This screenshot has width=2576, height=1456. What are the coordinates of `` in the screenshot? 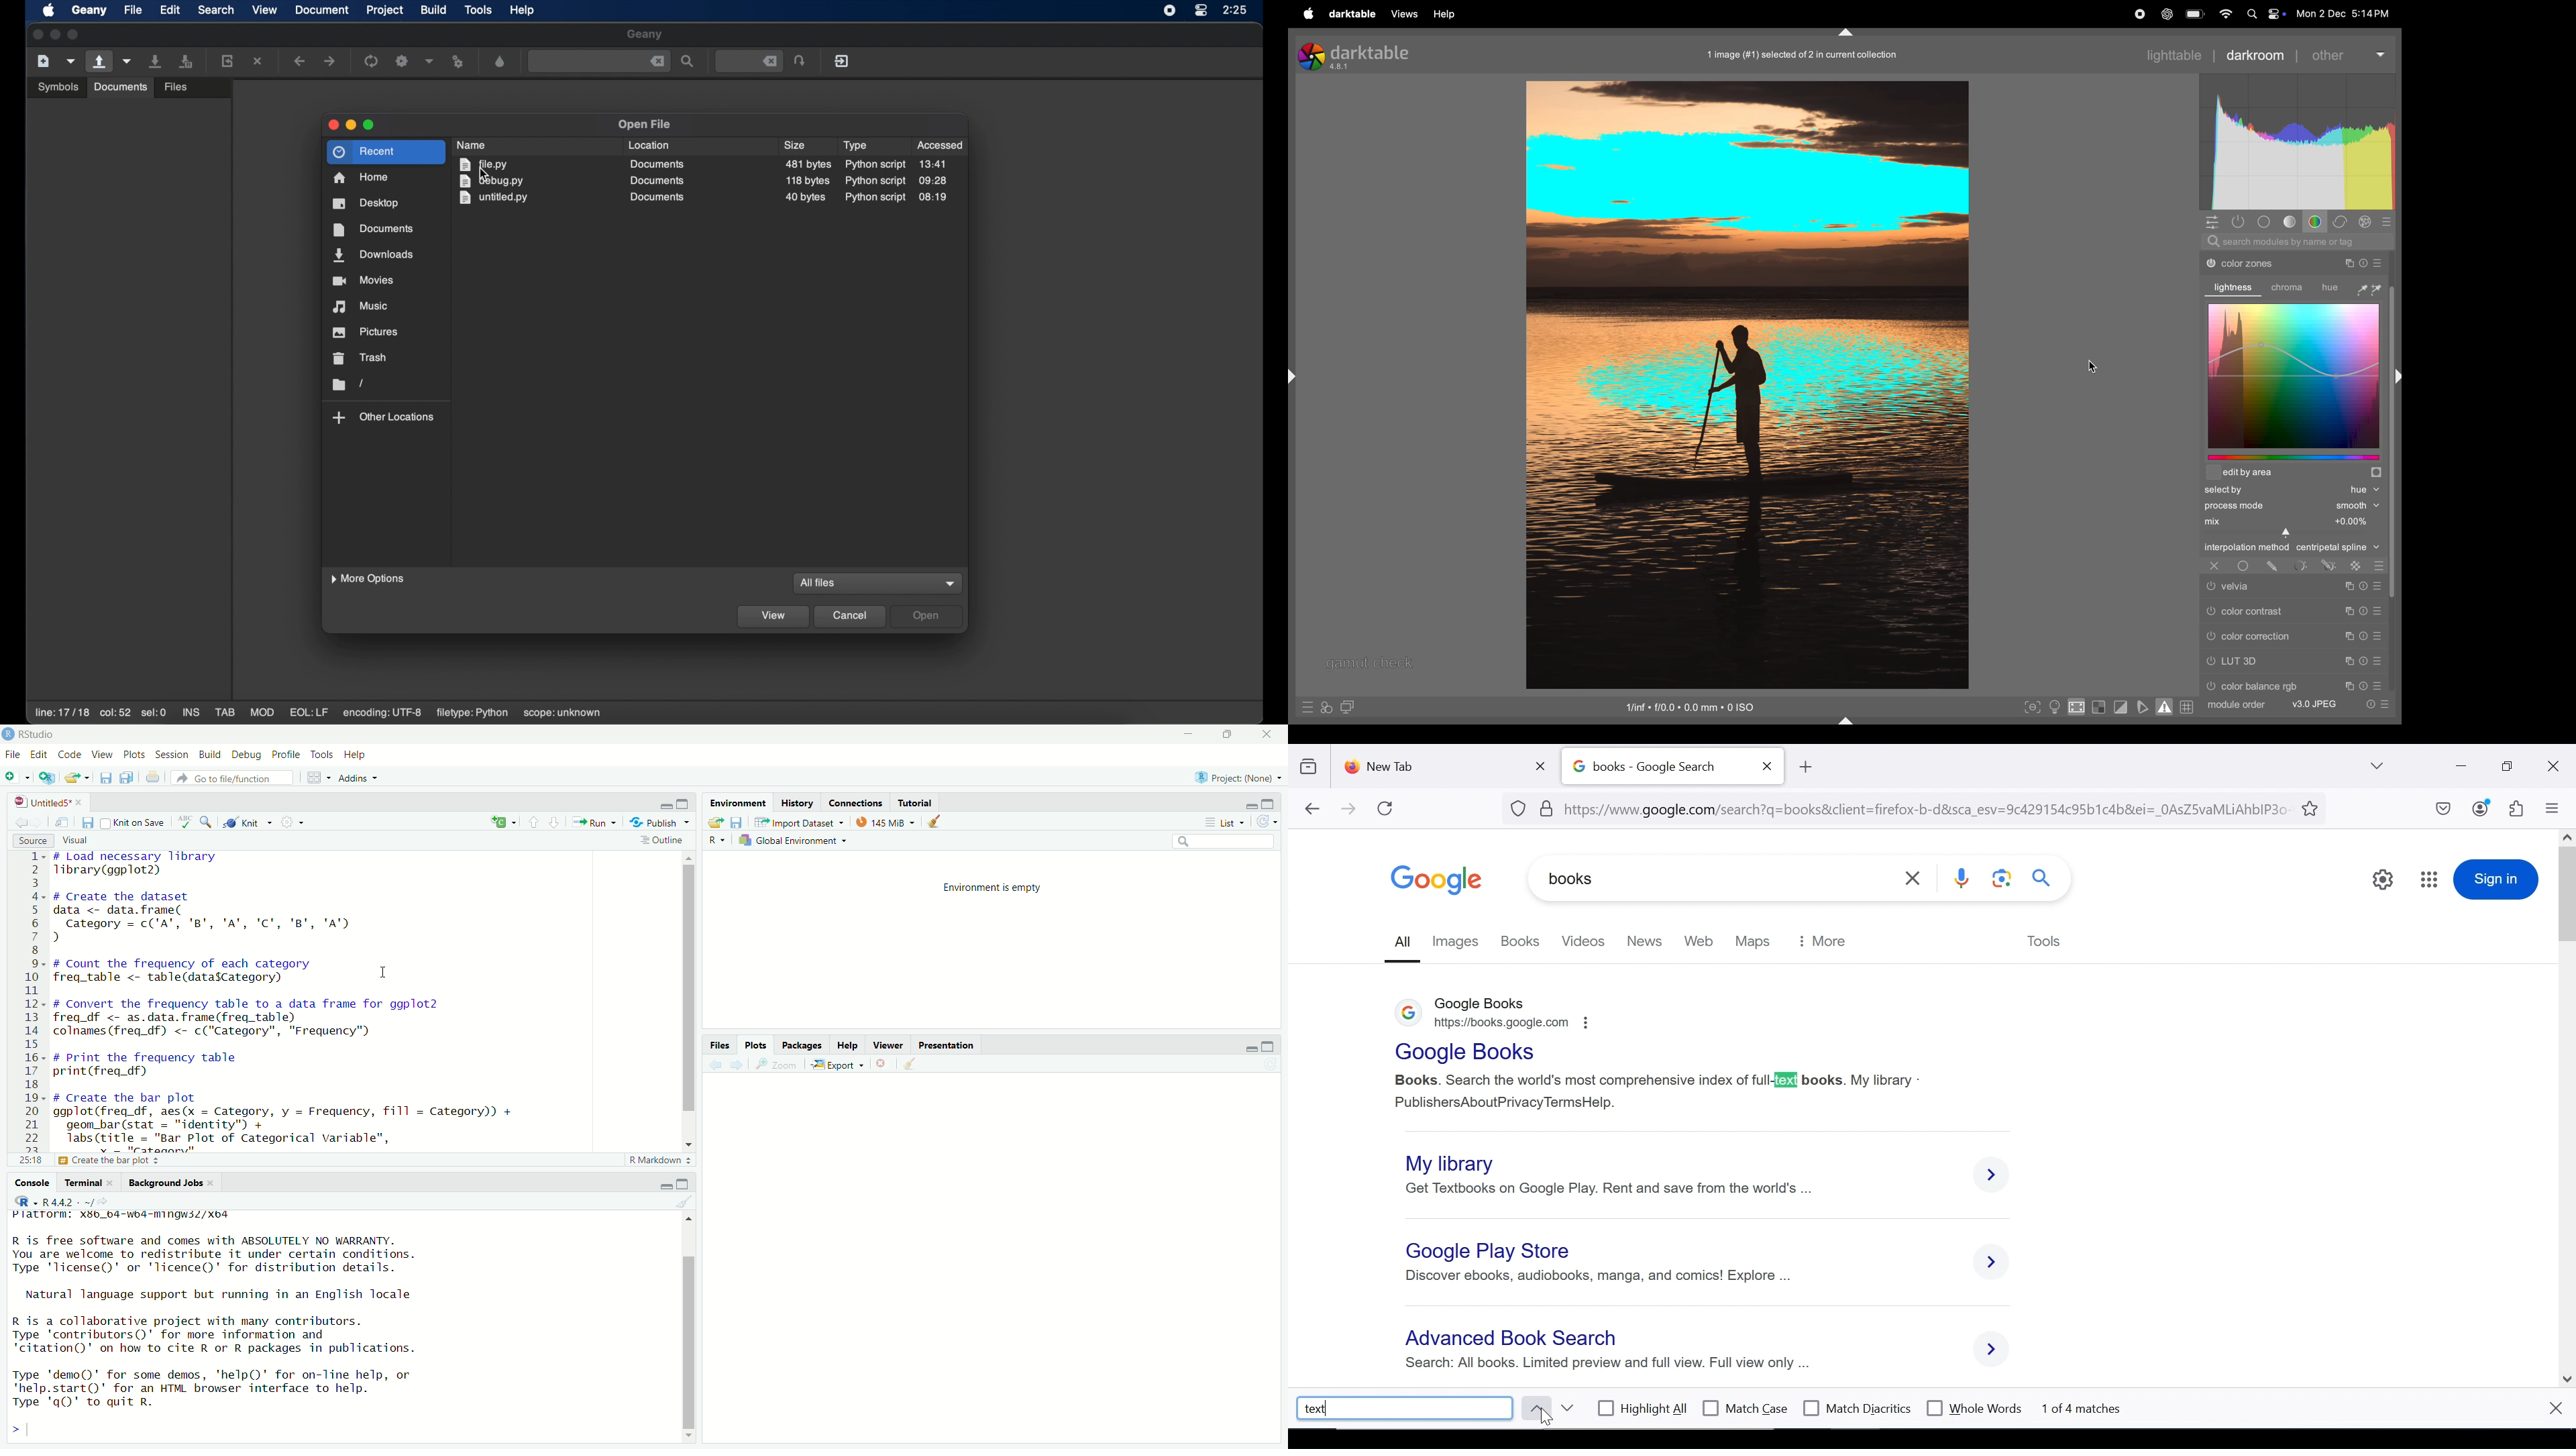 It's located at (2377, 566).